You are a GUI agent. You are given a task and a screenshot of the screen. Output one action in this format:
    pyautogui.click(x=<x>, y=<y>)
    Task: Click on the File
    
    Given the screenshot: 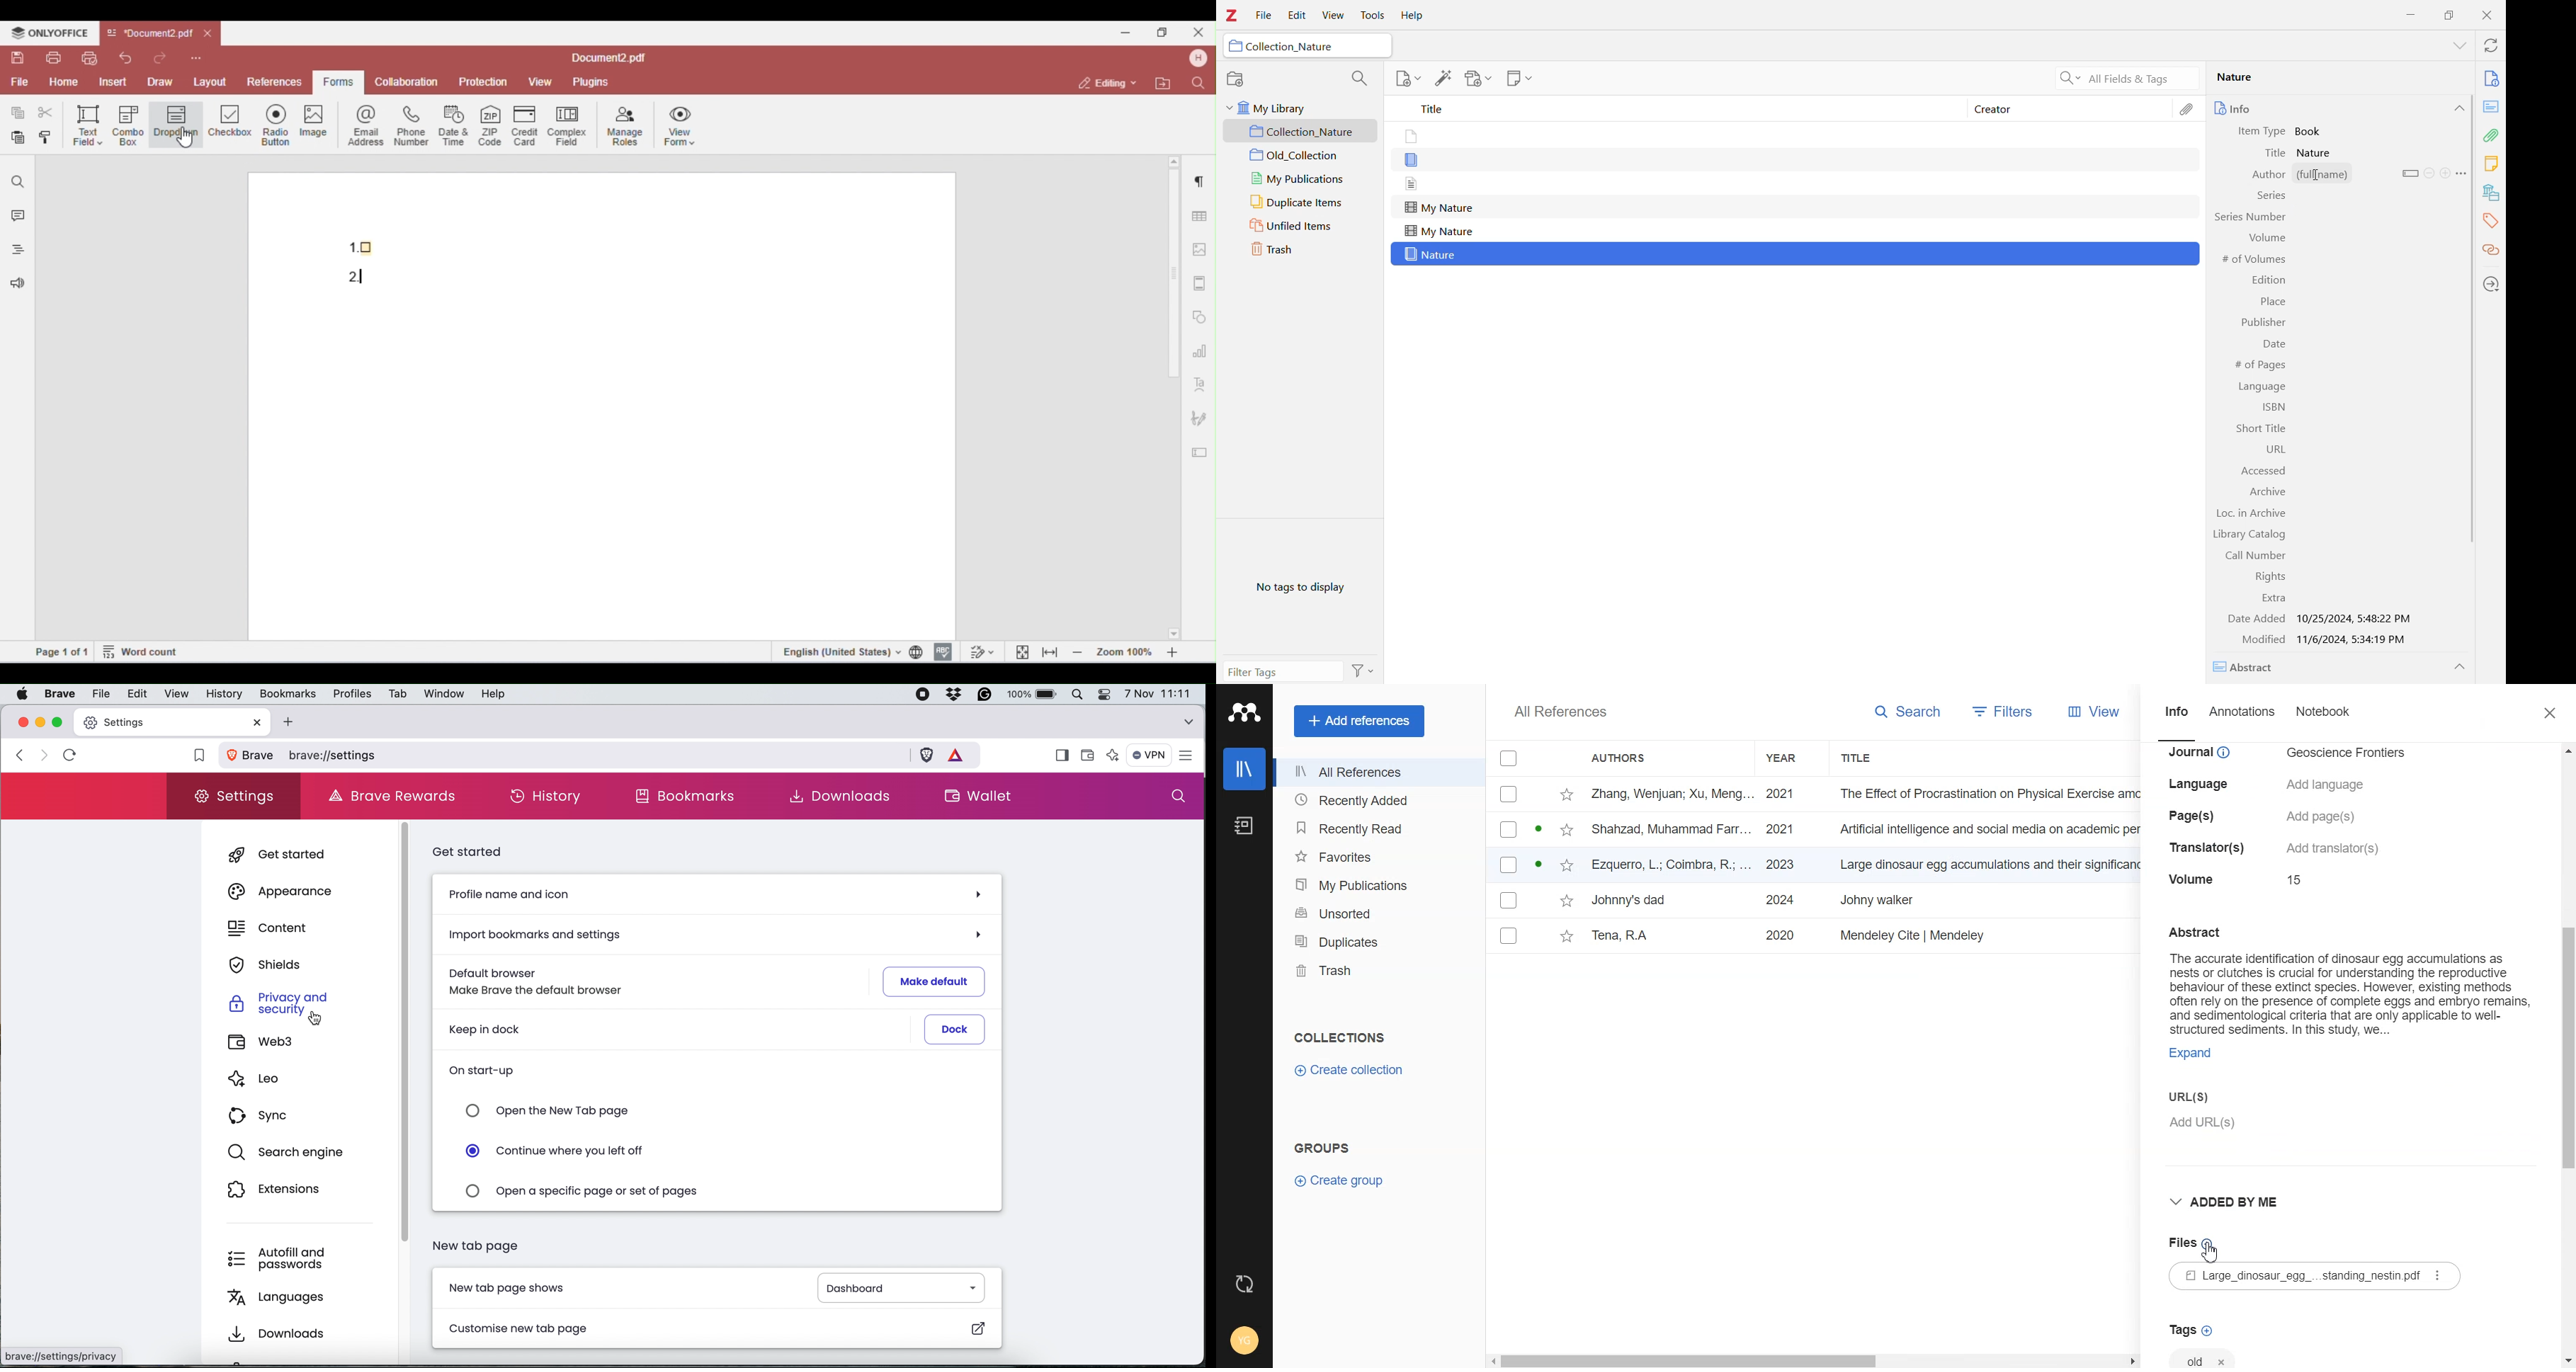 What is the action you would take?
    pyautogui.click(x=1265, y=16)
    